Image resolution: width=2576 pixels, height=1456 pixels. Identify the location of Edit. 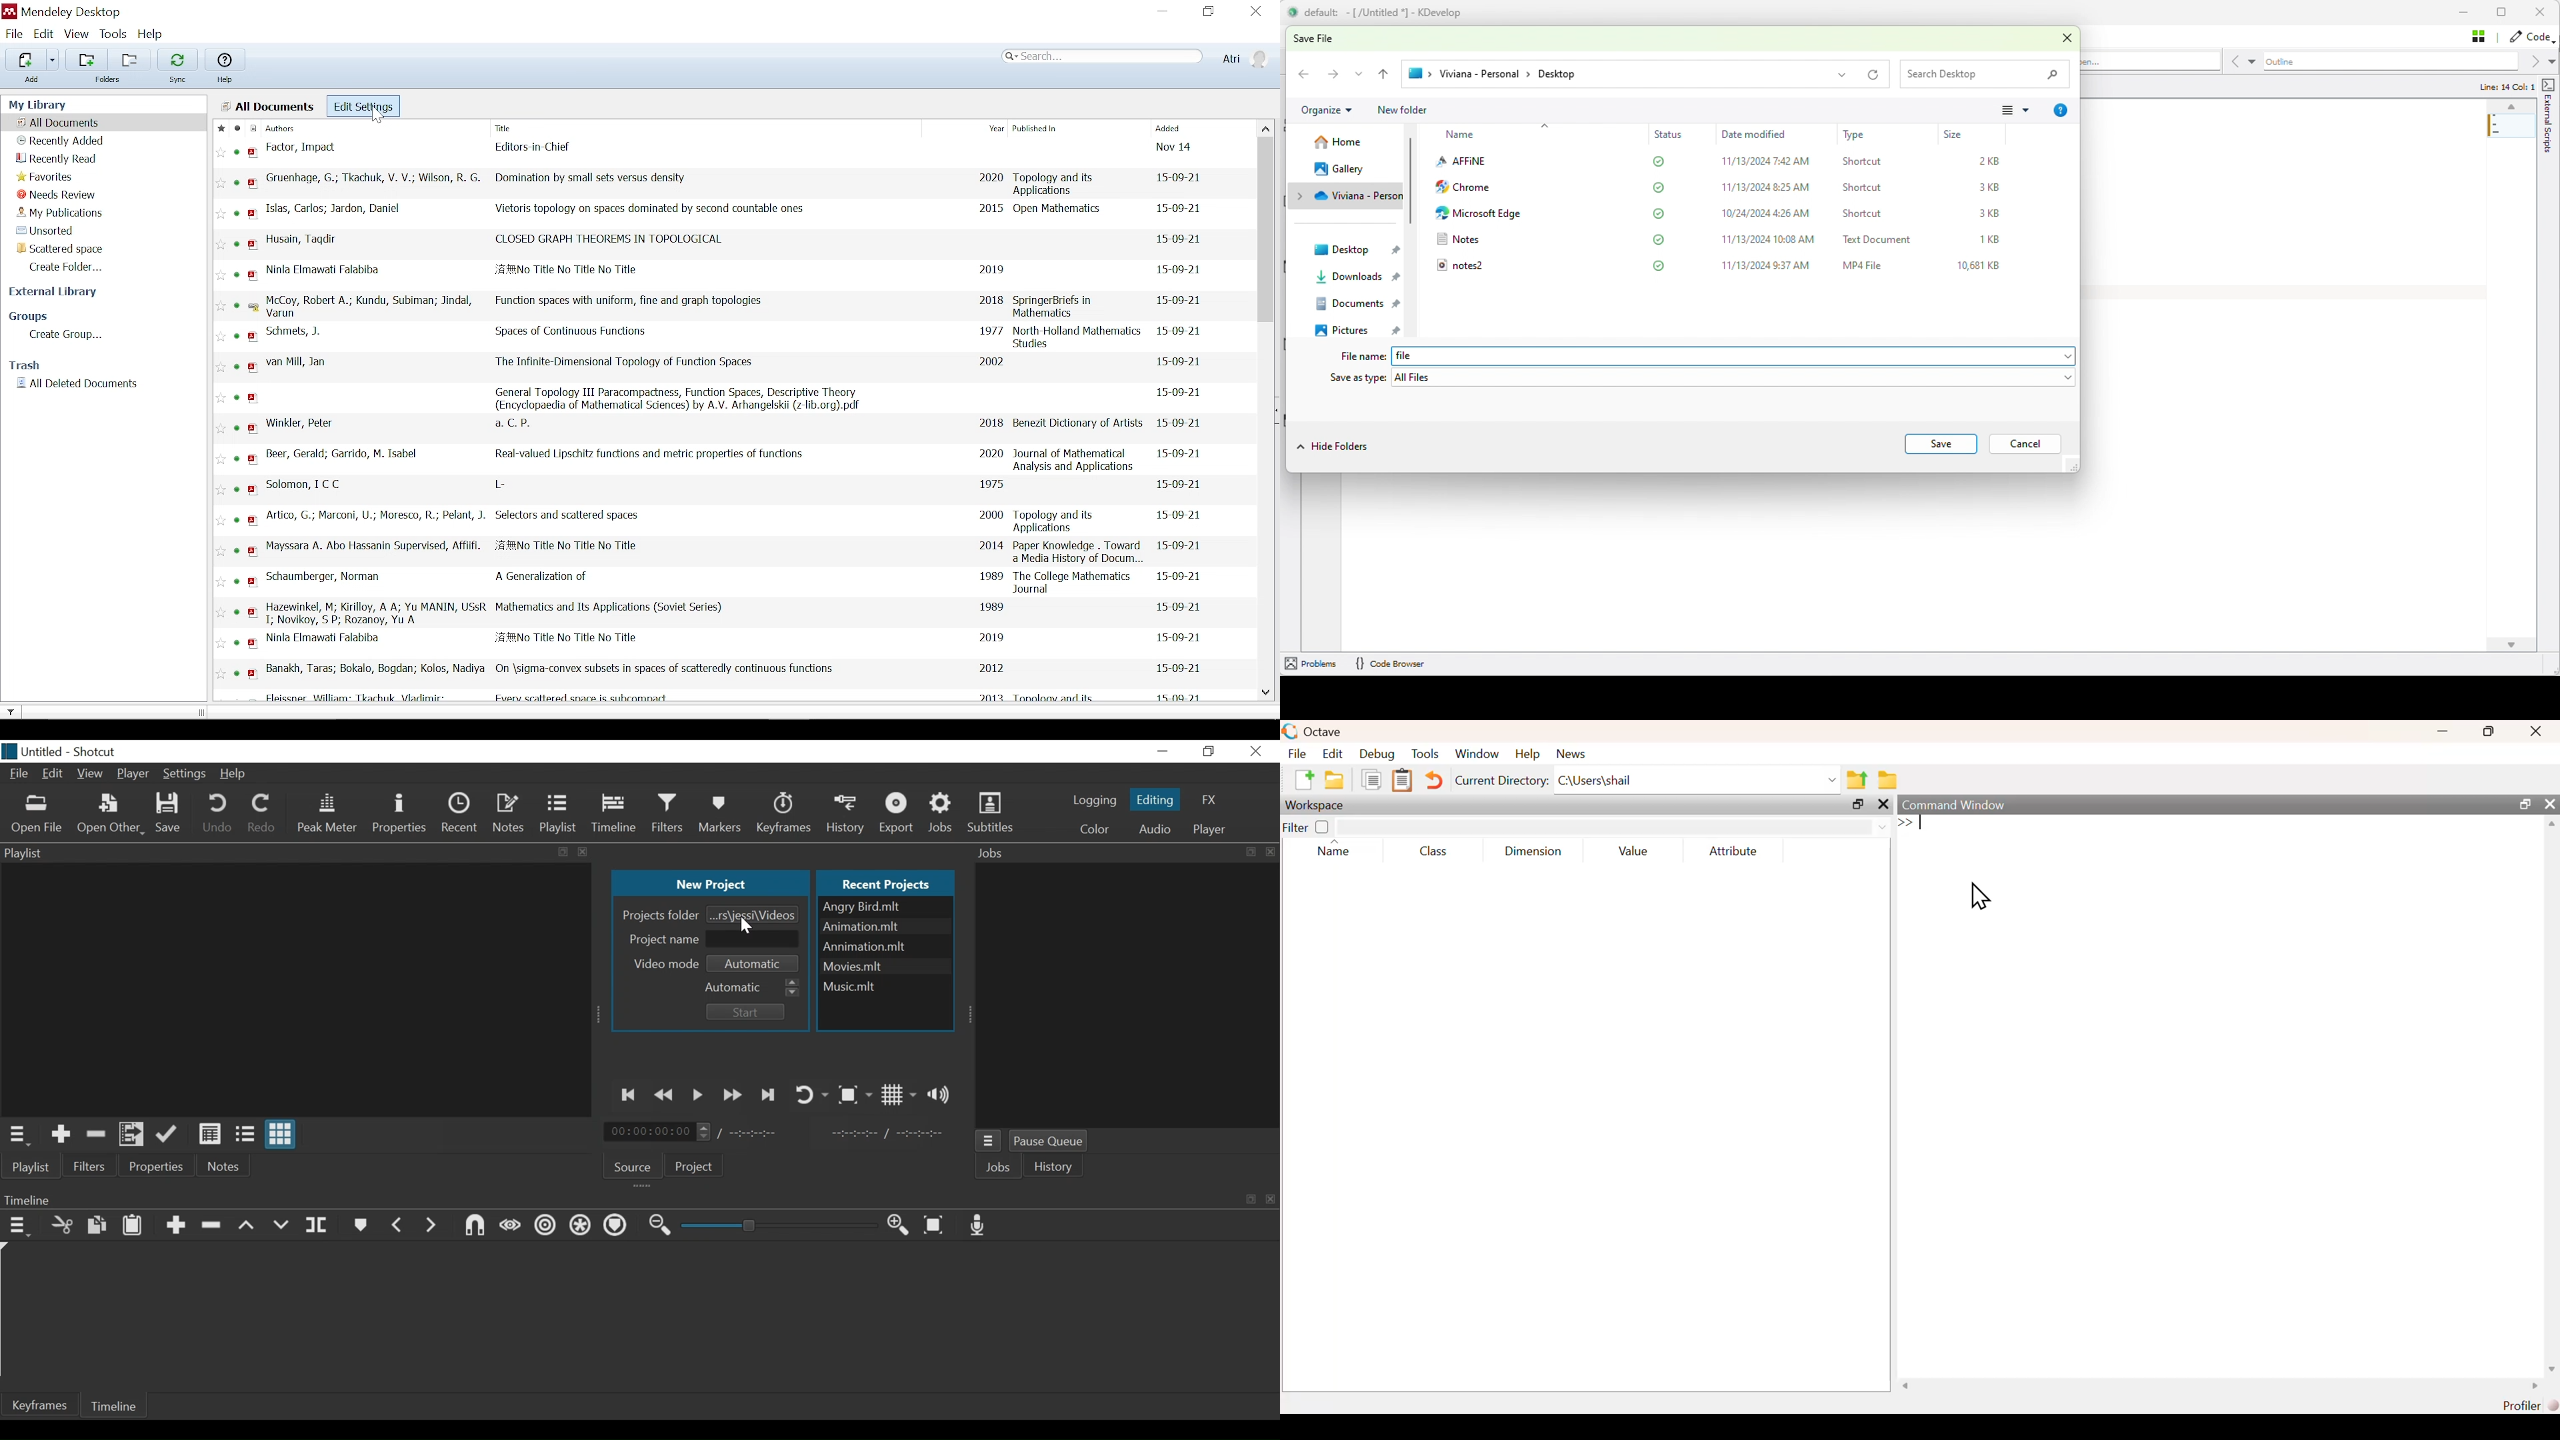
(53, 775).